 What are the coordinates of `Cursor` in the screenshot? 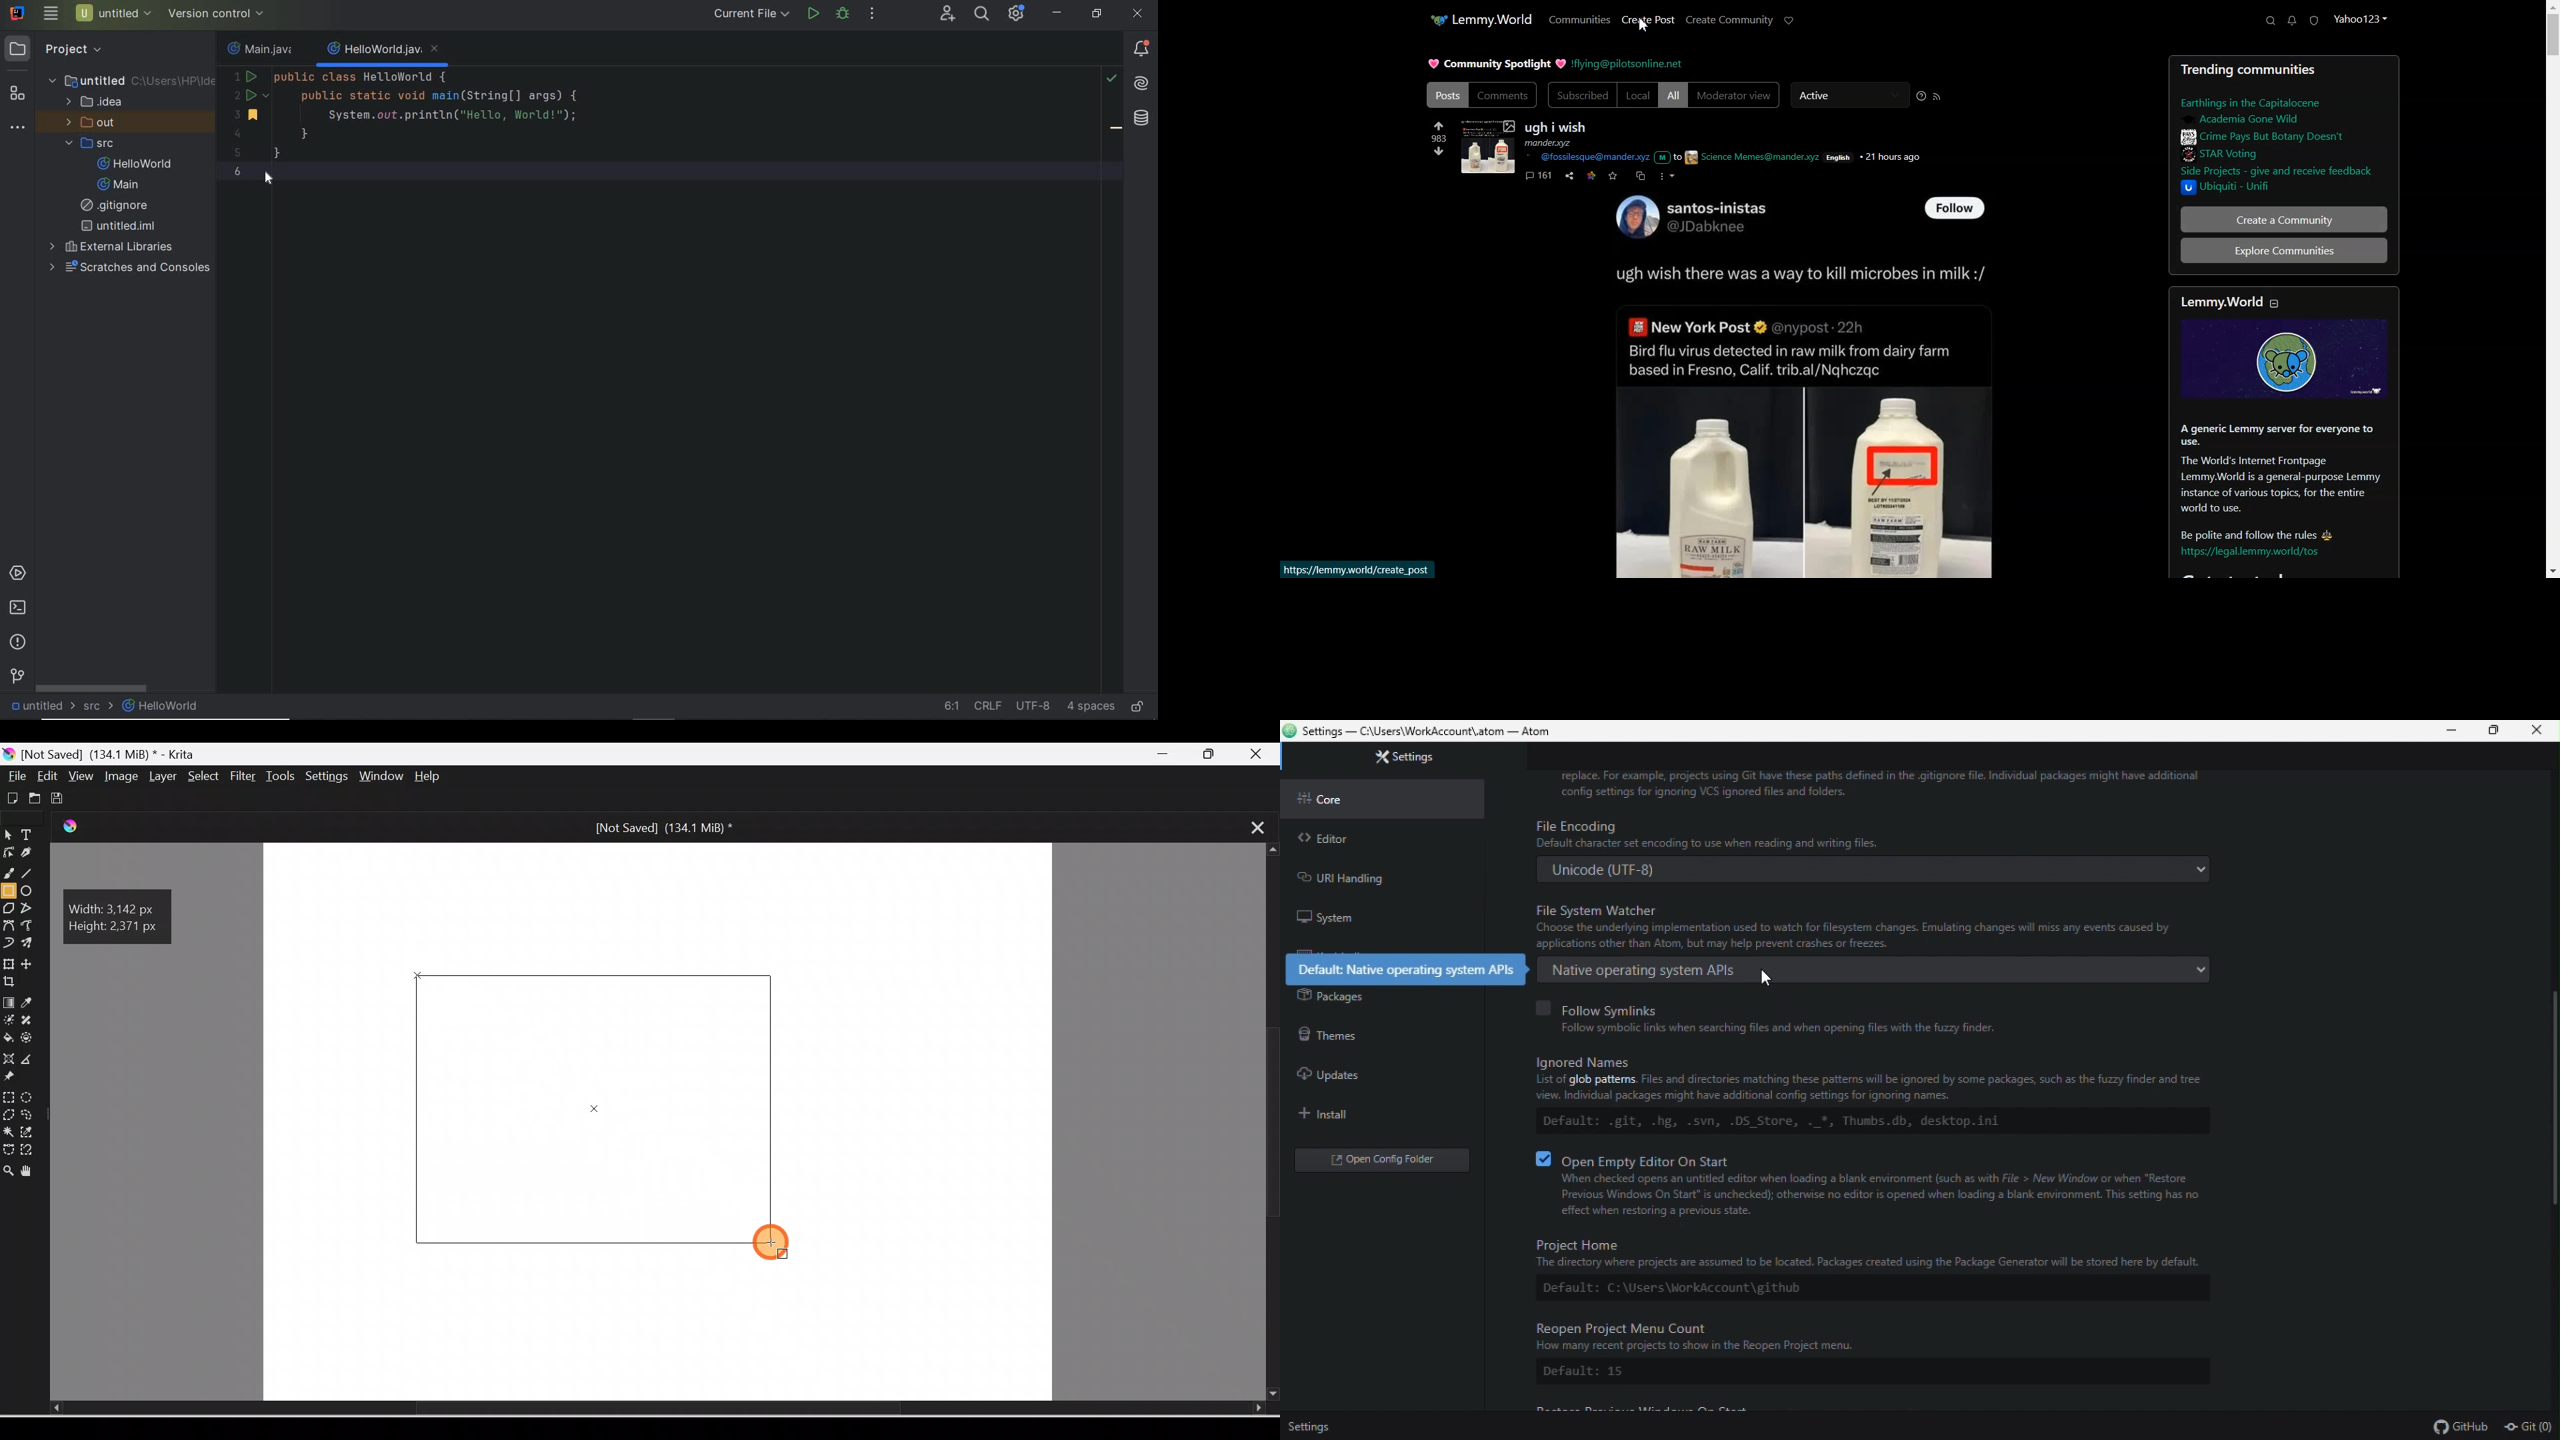 It's located at (1645, 25).